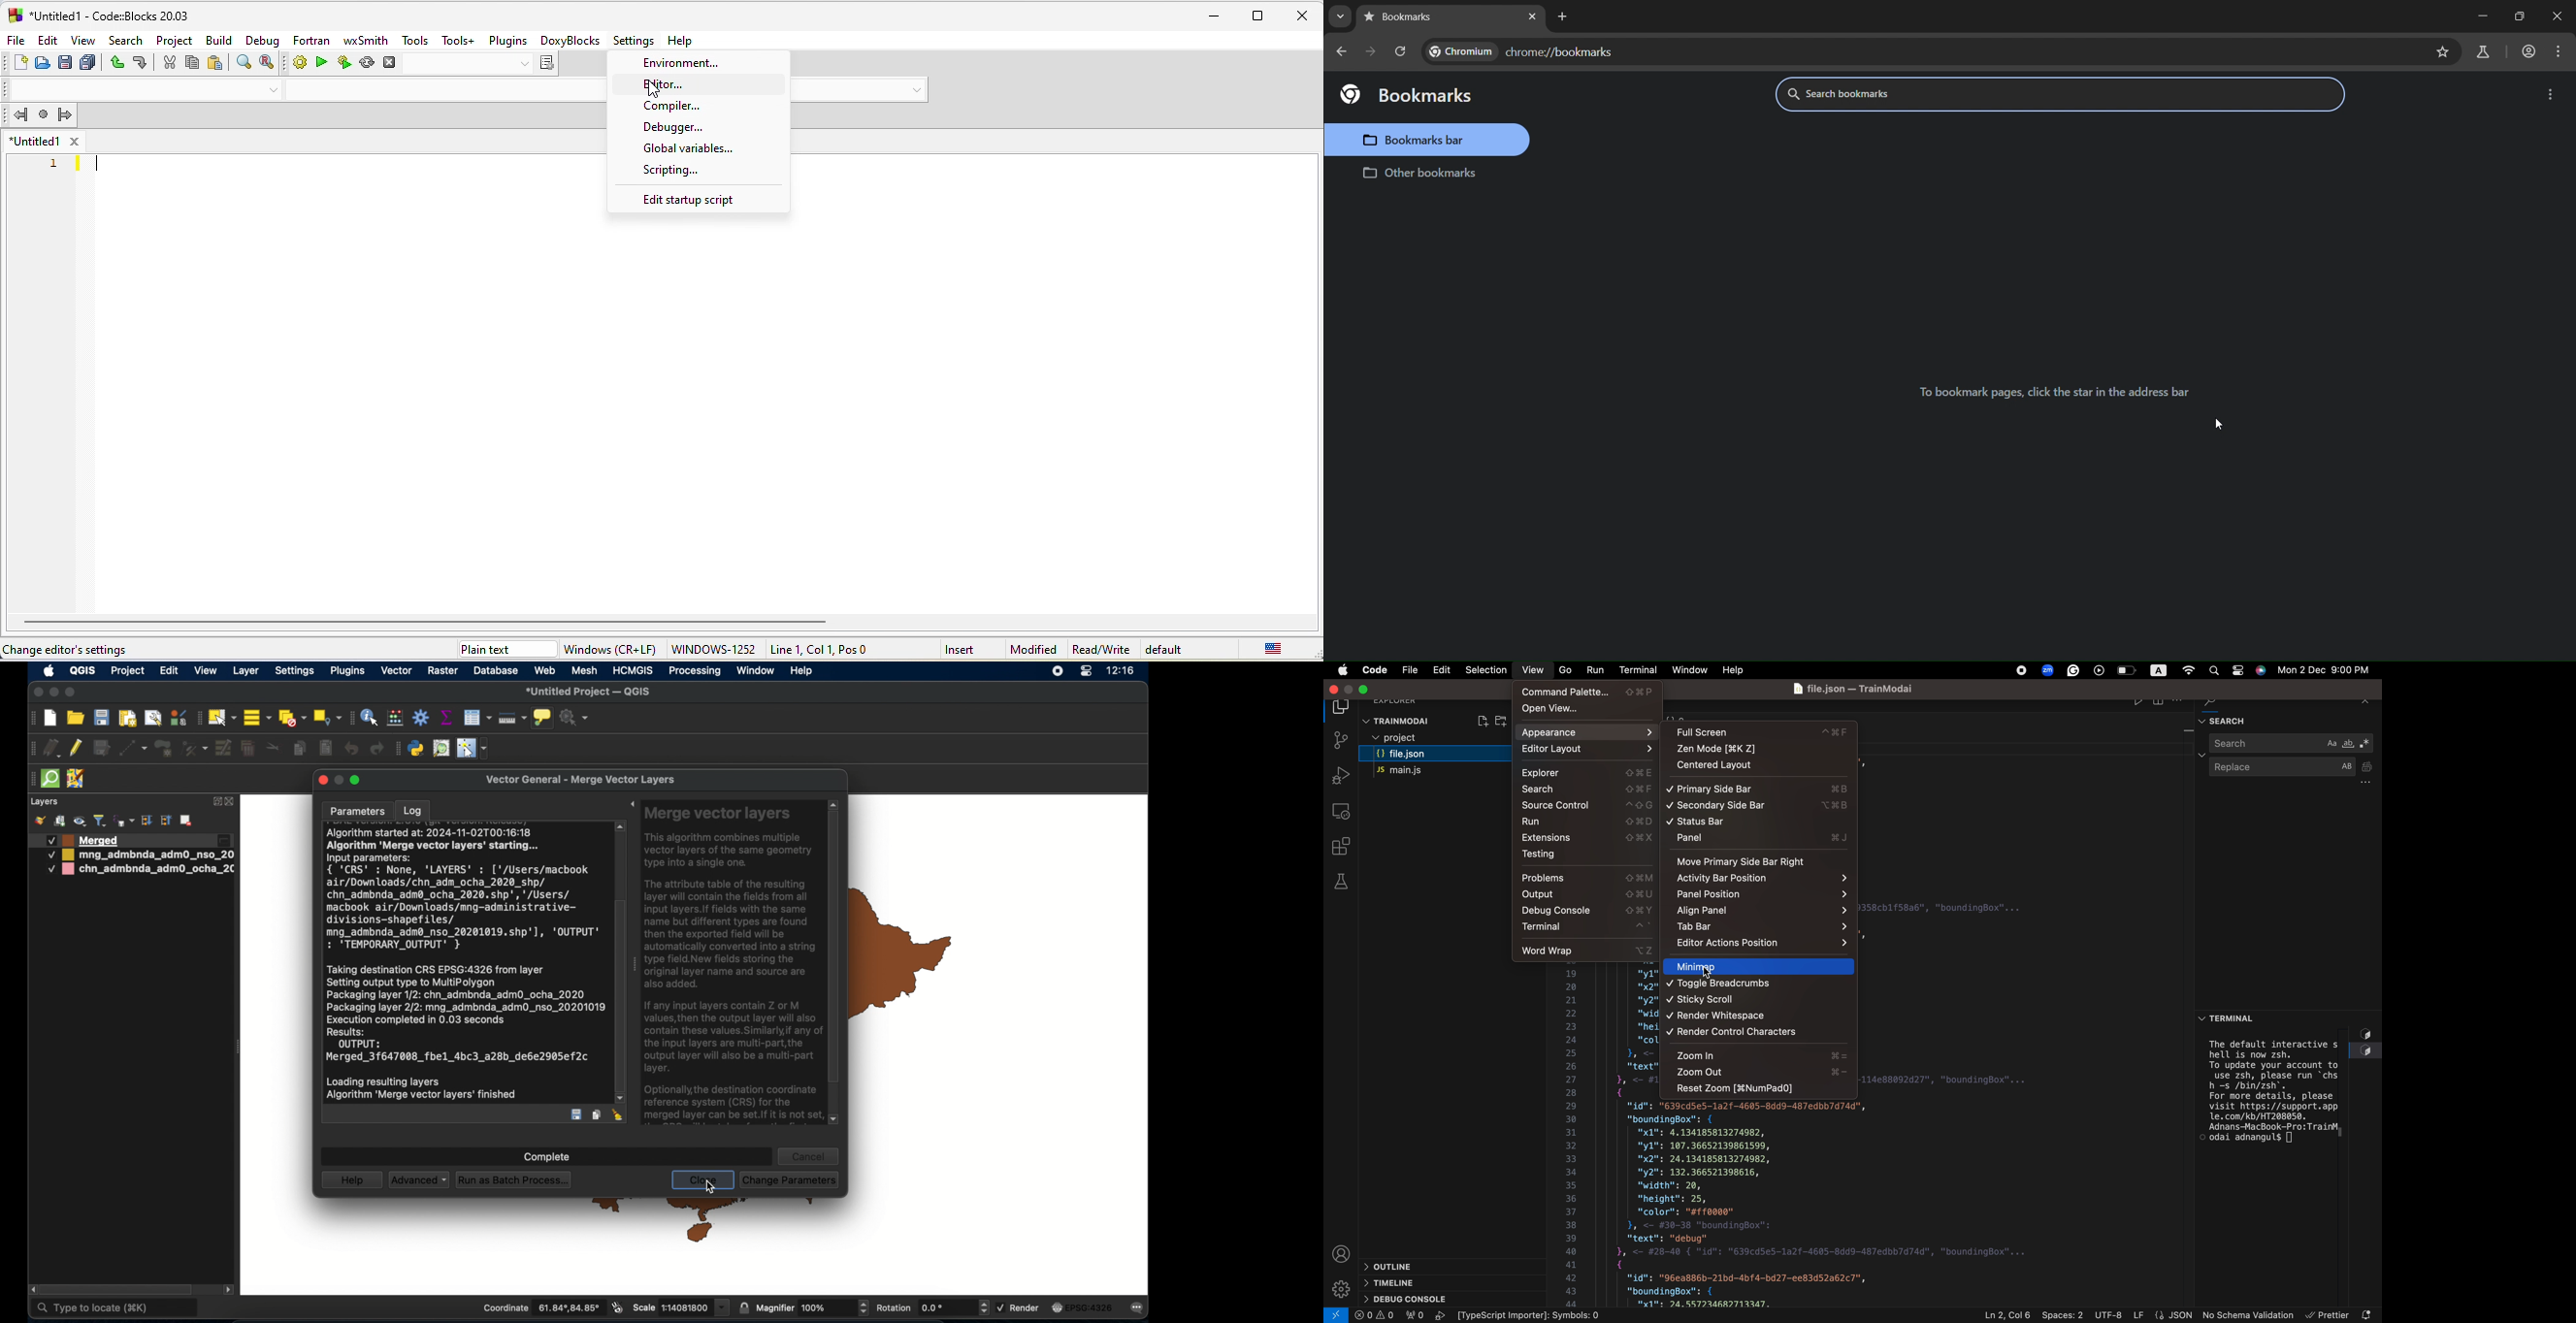 This screenshot has height=1344, width=2576. What do you see at coordinates (466, 966) in the screenshot?
I see `Algorithm started at: 2024-11-02T00:16:18

Algorithm 'Merge vector layers’ starting...

Input parameters:

{ 'CRS' : None, 'LAYERS' : ['/Users/macbook
air/Downloads/chn_adm_ocha_2020_shp/
chn_admbnda_adm@_ocha_2020.shp", ' /Users/
macbook air/Downloads/mng-administrative-
divisions-shapefiles/
mng_admbnda_adm@_nso_20201019.shp'], OUTPUT"
: *TEMPORARY_OUTPUT' }

Taking destination CRS EPSG:4326 from layer

Setting output type to MultiPolygon

Packaging layer 1/2: chn_admbnda_adm0_ocha_2020
Packaging layer 2/2: mng_admbnda_adm0_nso_20201019
Execution completed in 0.03 seconds

Results:

OUTPUT:
Merged_3f647008_fbel_4bc3_a28b_de6e2905ef2c
Loading resulting layers
Algorithm 'Merge vector layers’ finished` at bounding box center [466, 966].